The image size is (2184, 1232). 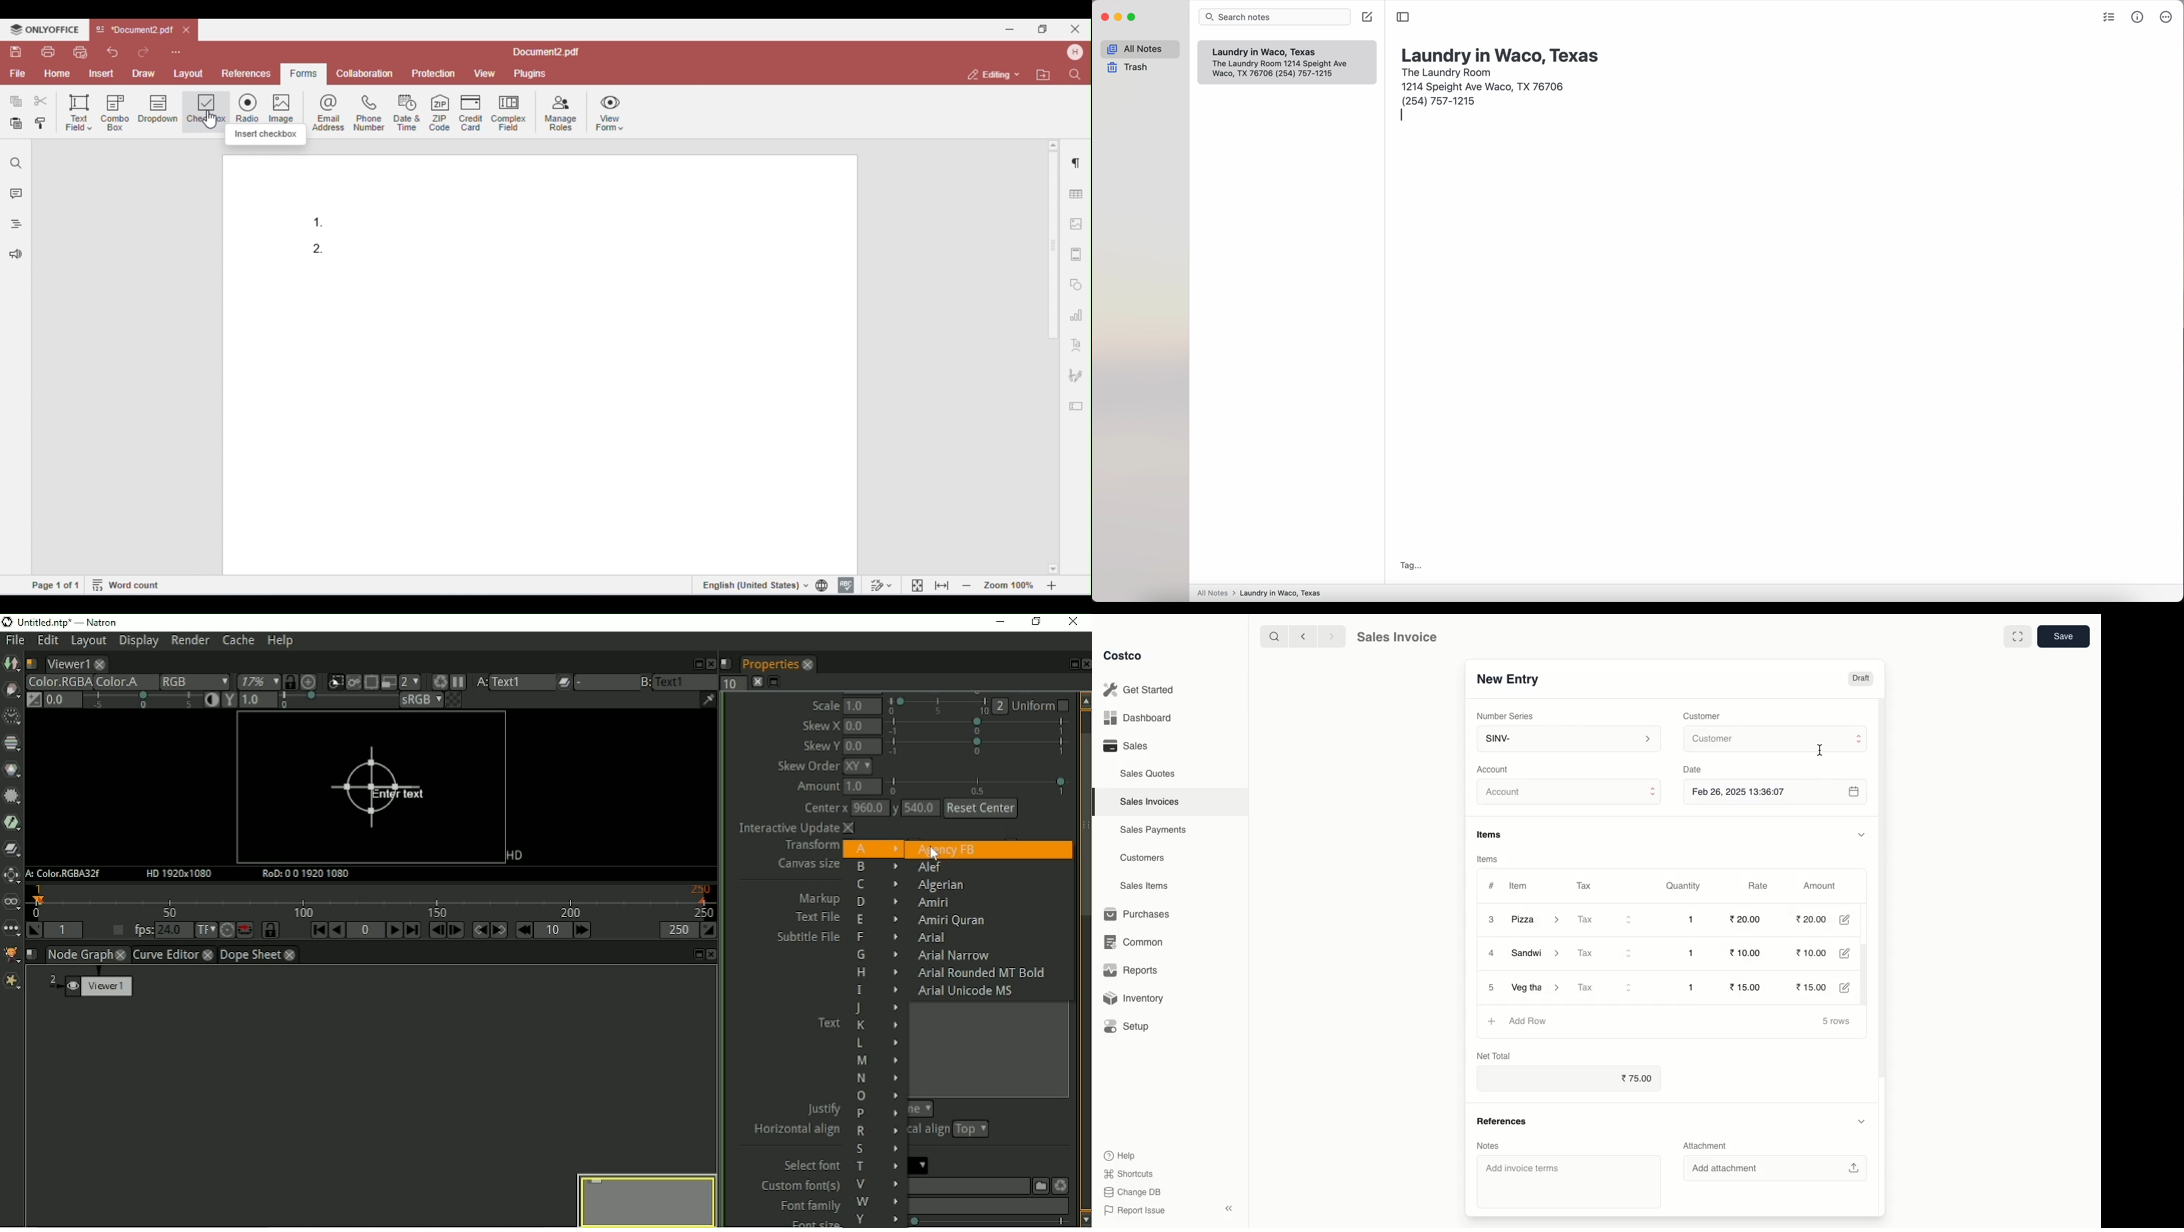 I want to click on close app, so click(x=1105, y=17).